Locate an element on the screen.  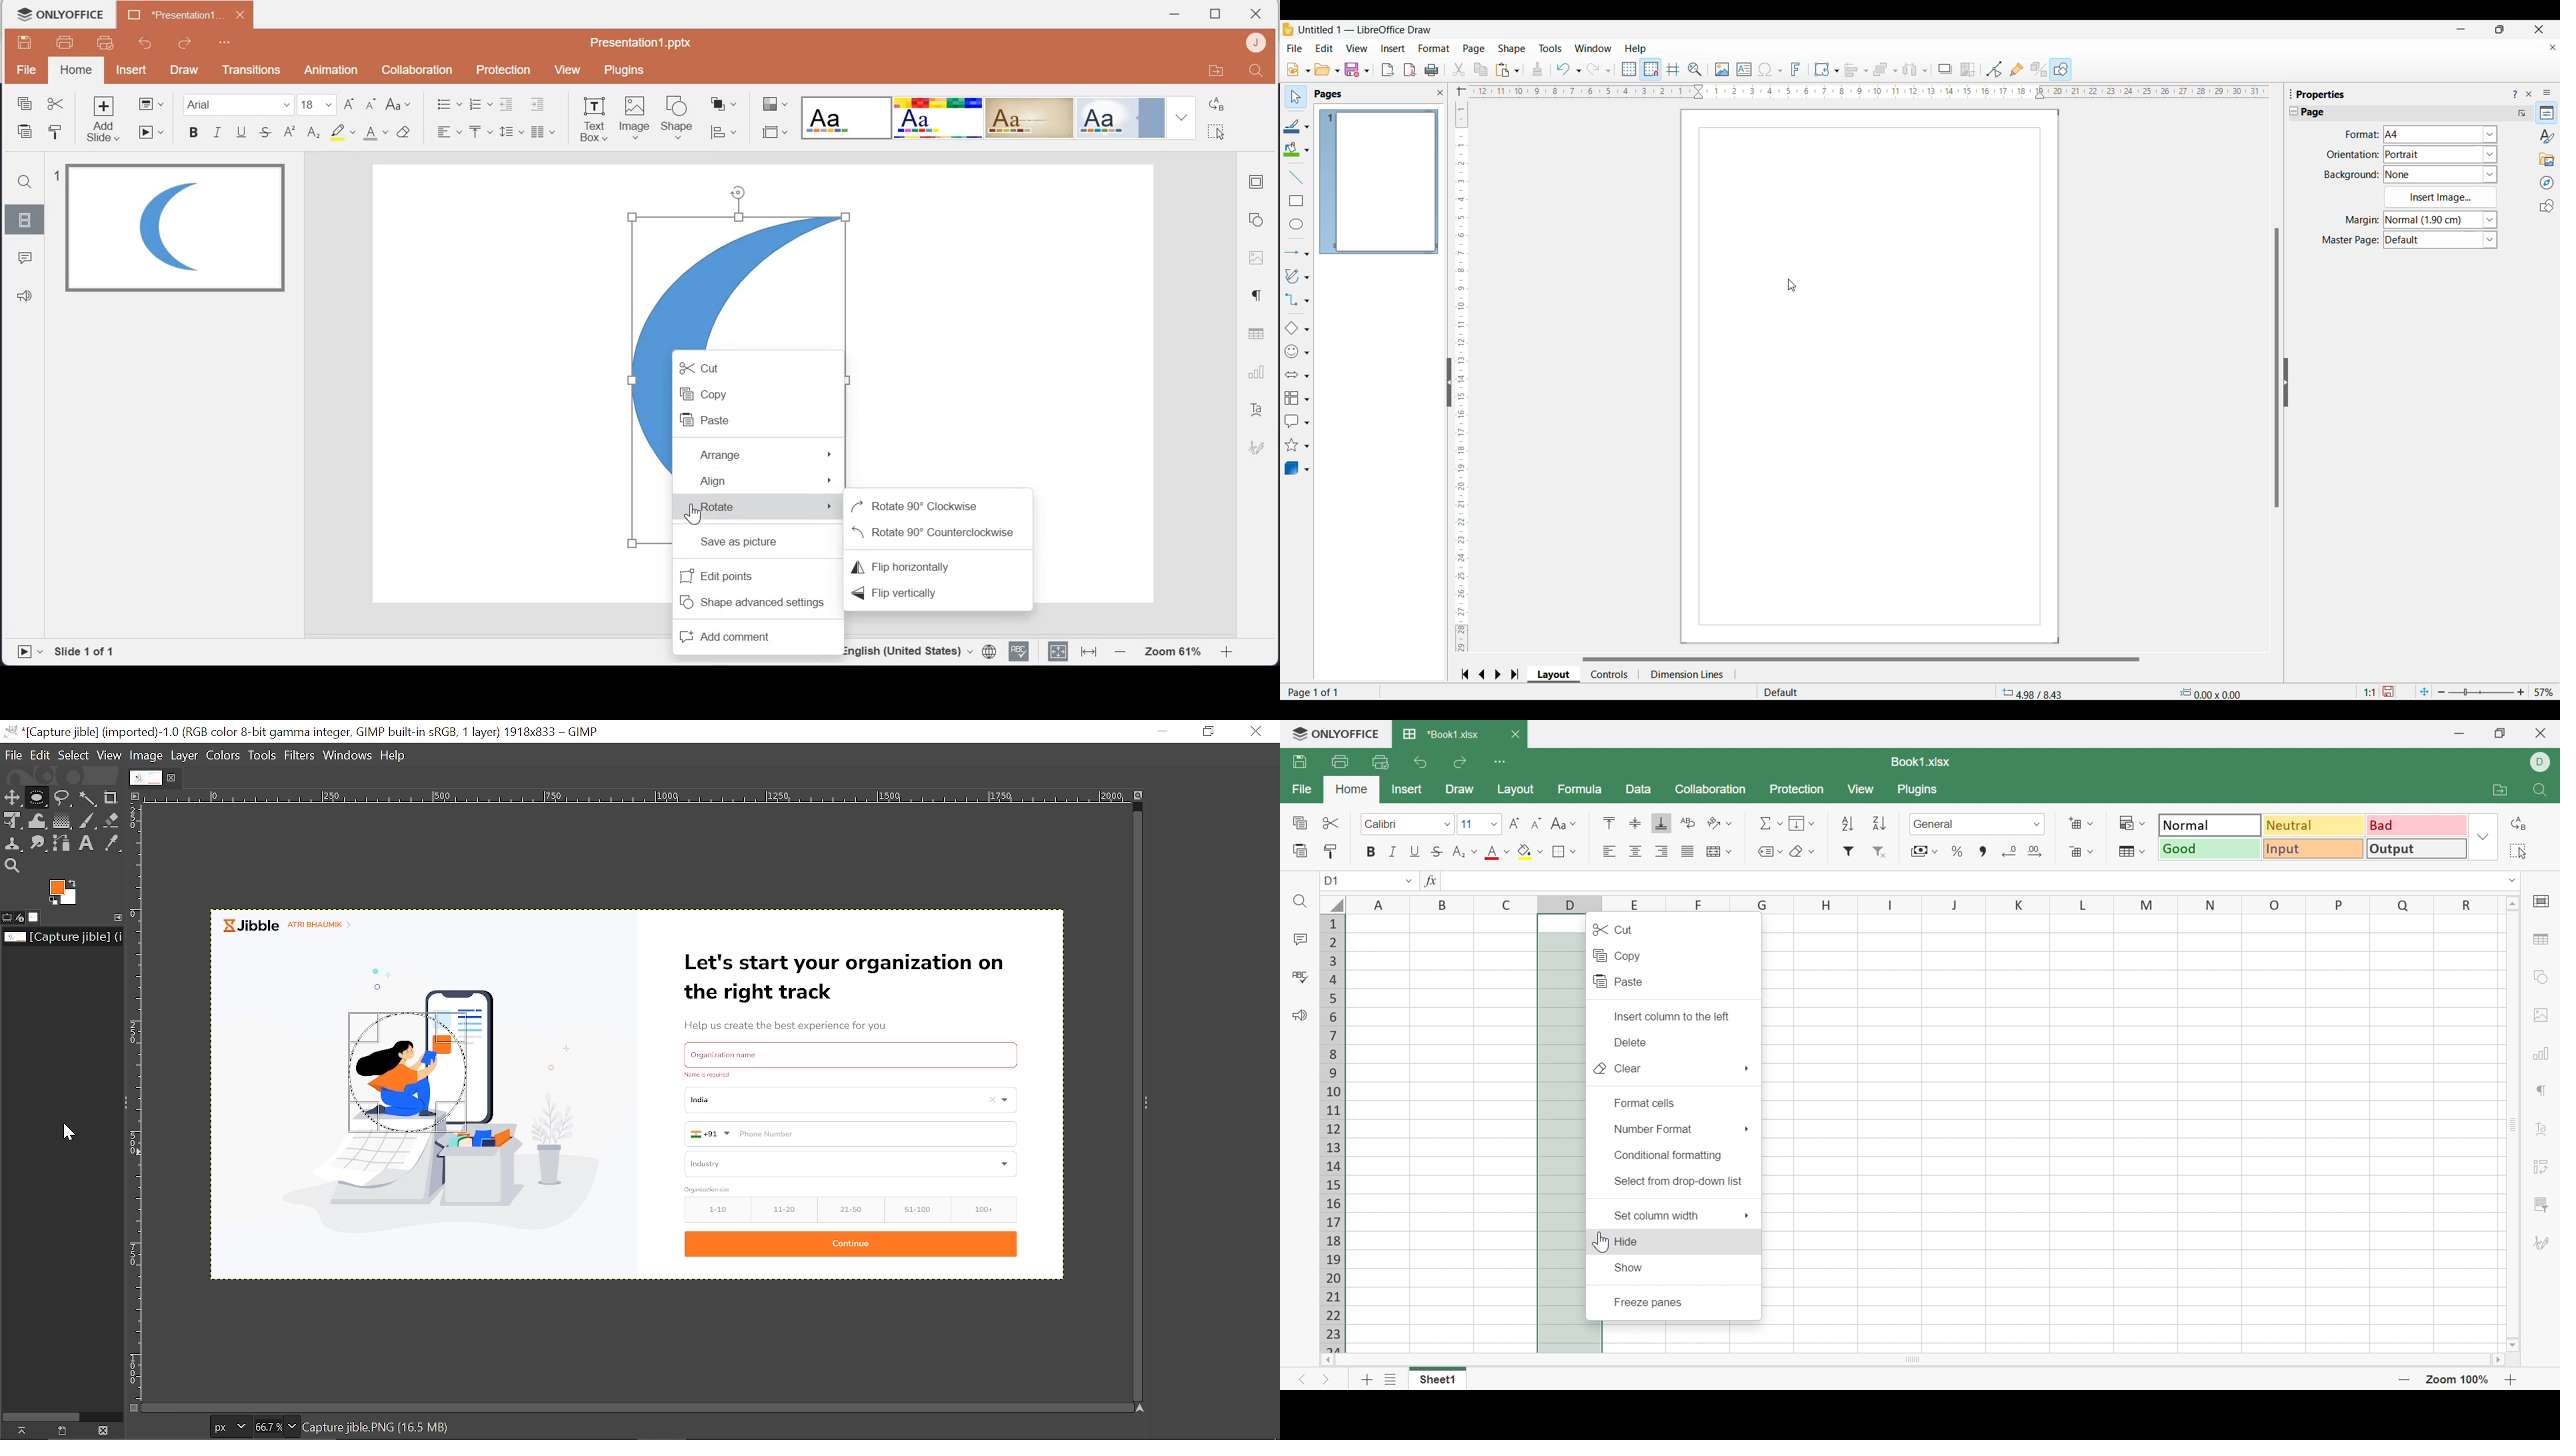
Open in file location is located at coordinates (1215, 71).